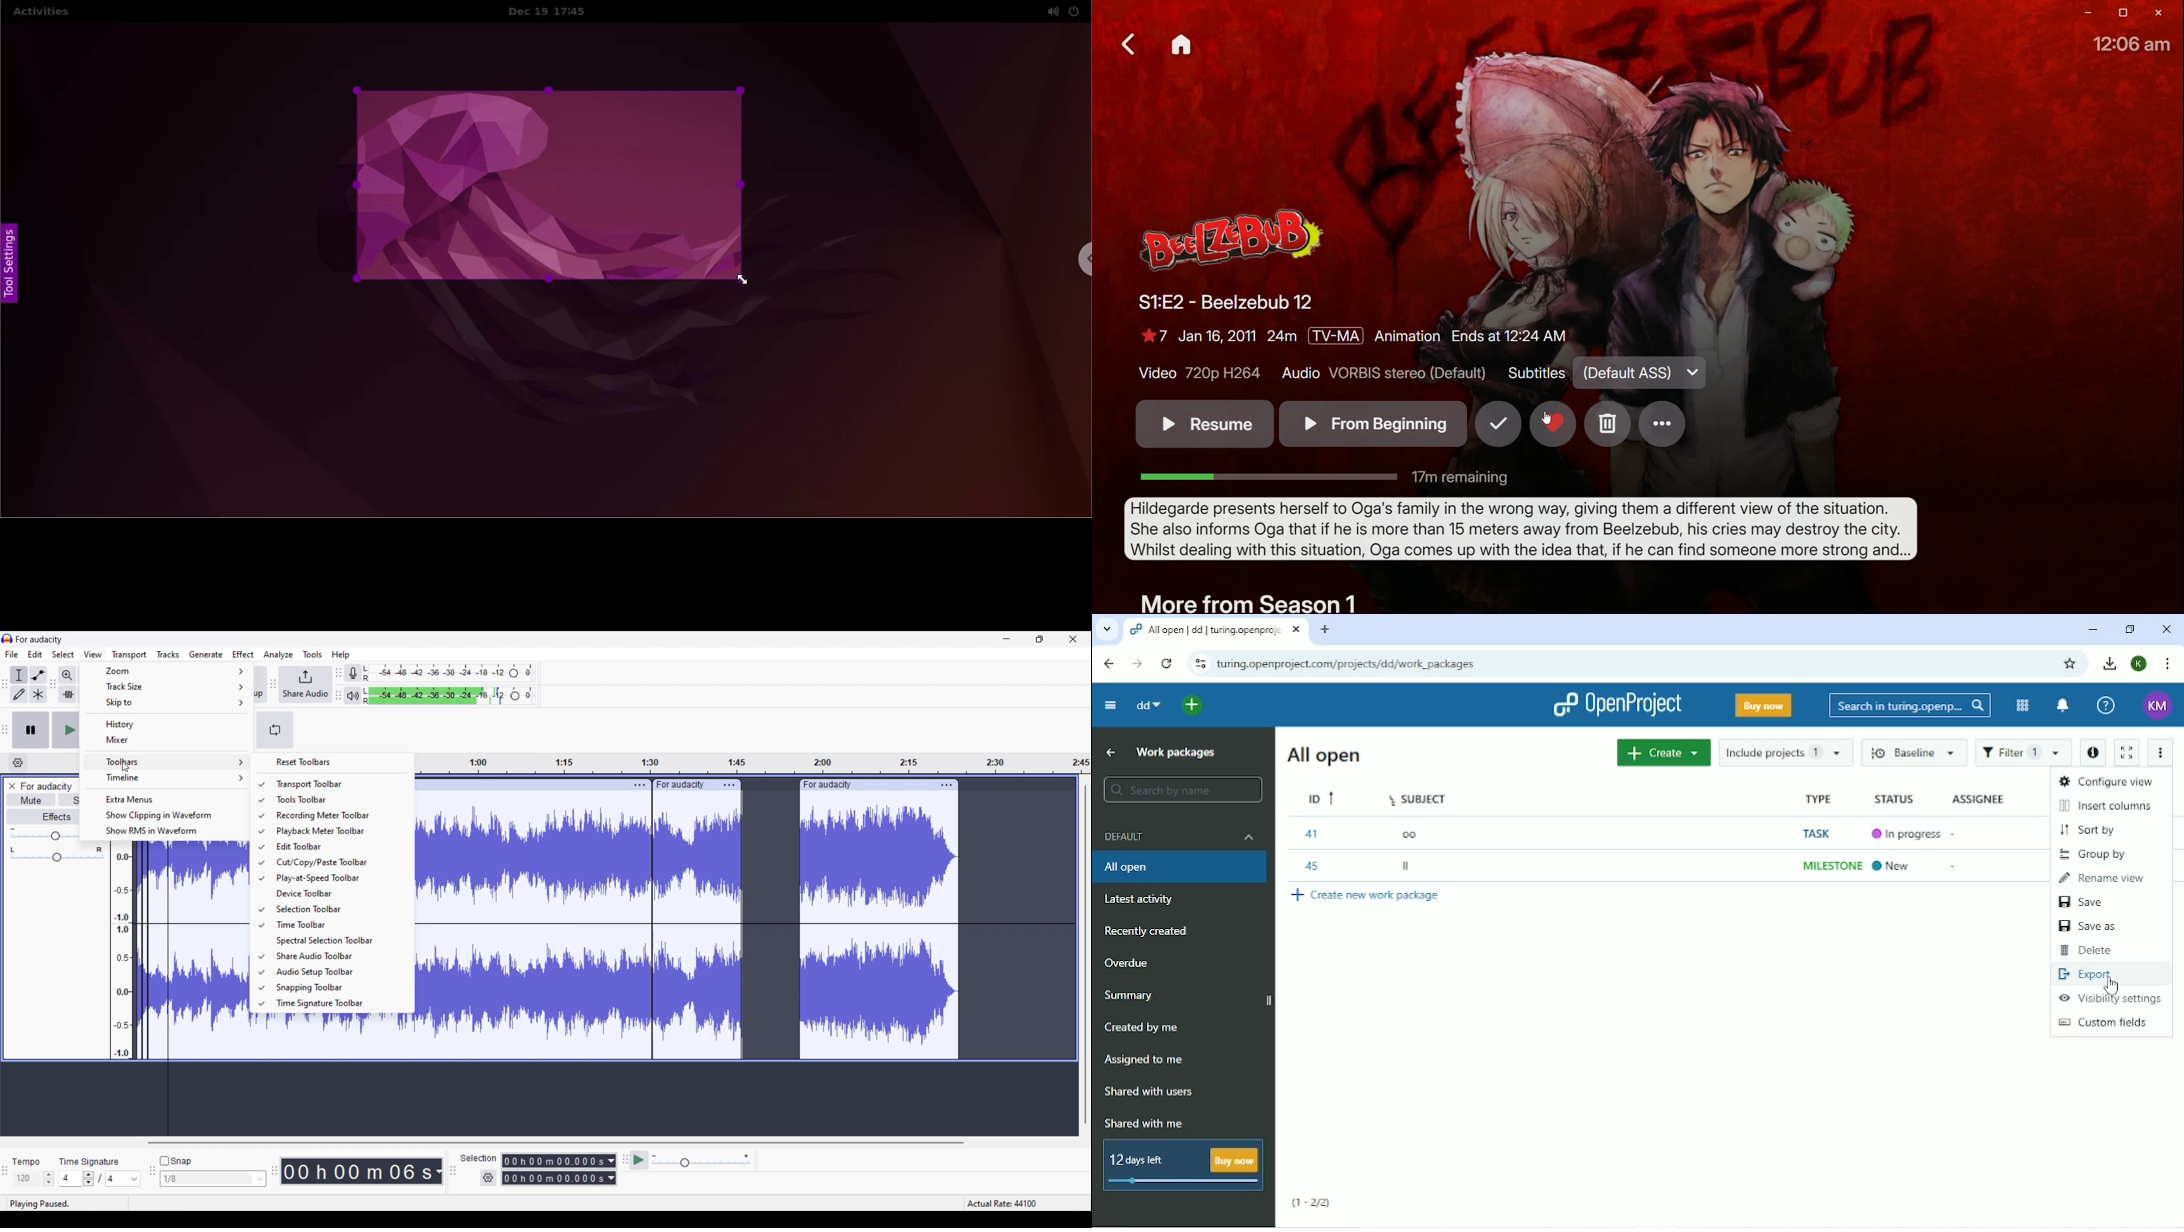  I want to click on File menu, so click(12, 654).